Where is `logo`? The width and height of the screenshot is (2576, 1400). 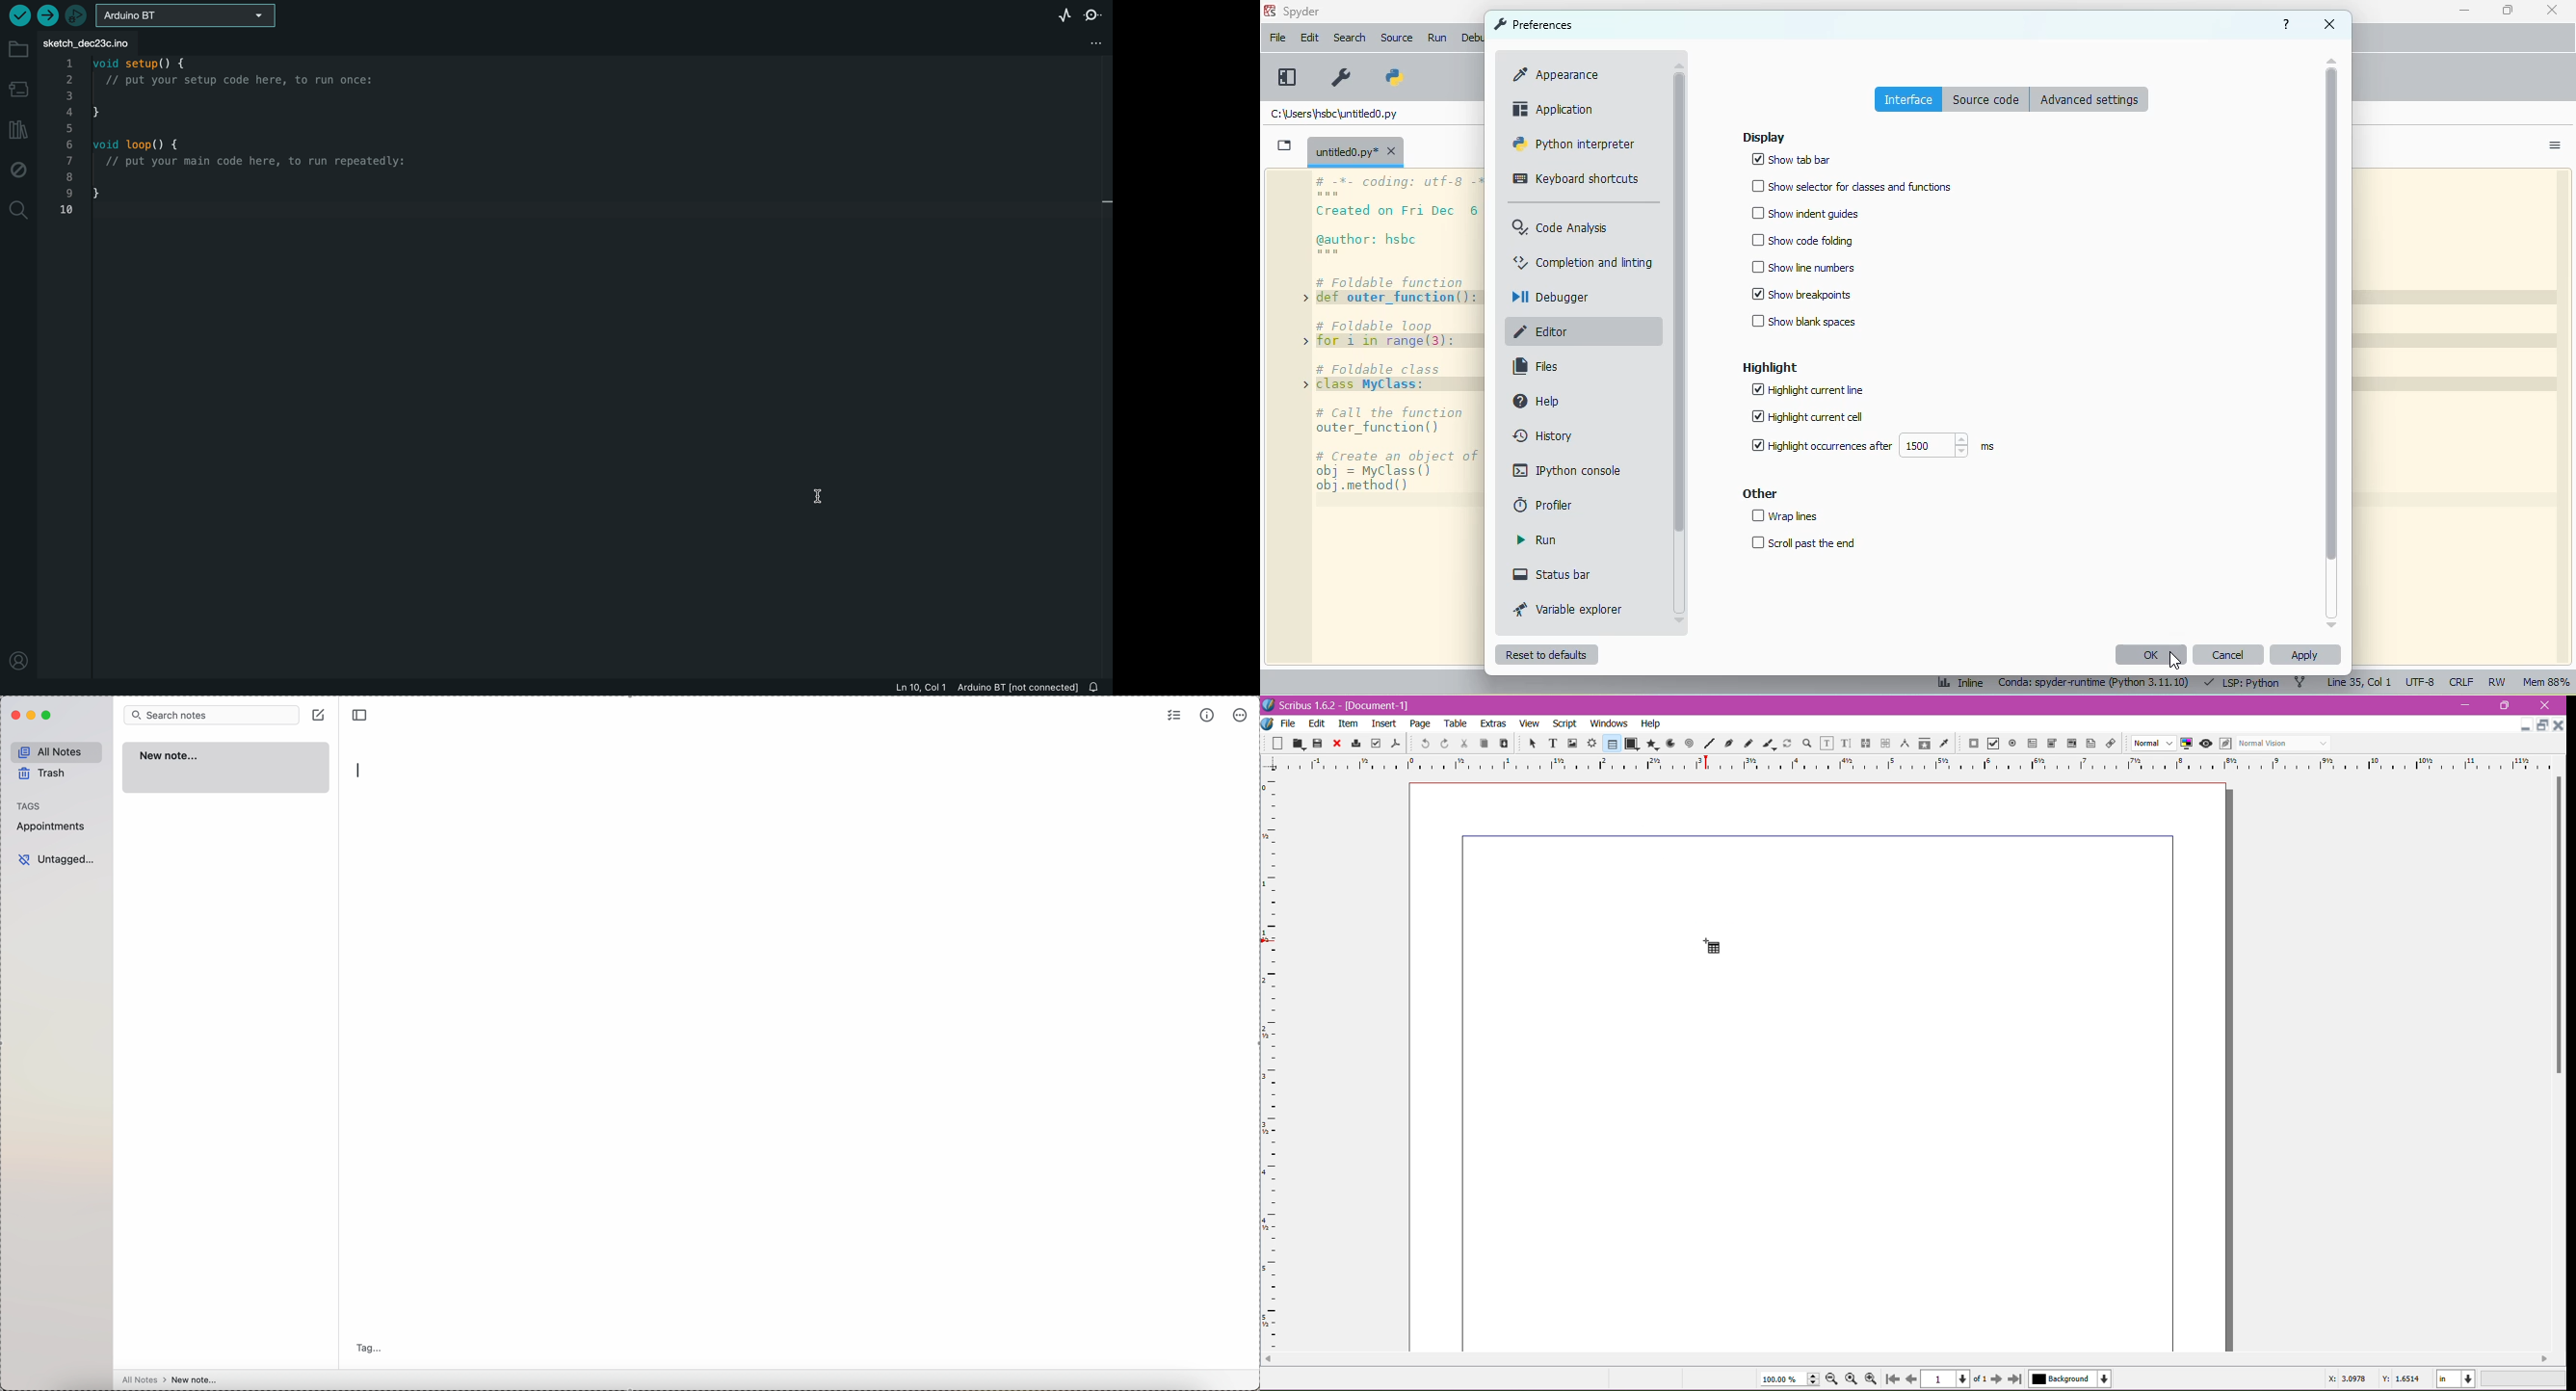
logo is located at coordinates (1270, 11).